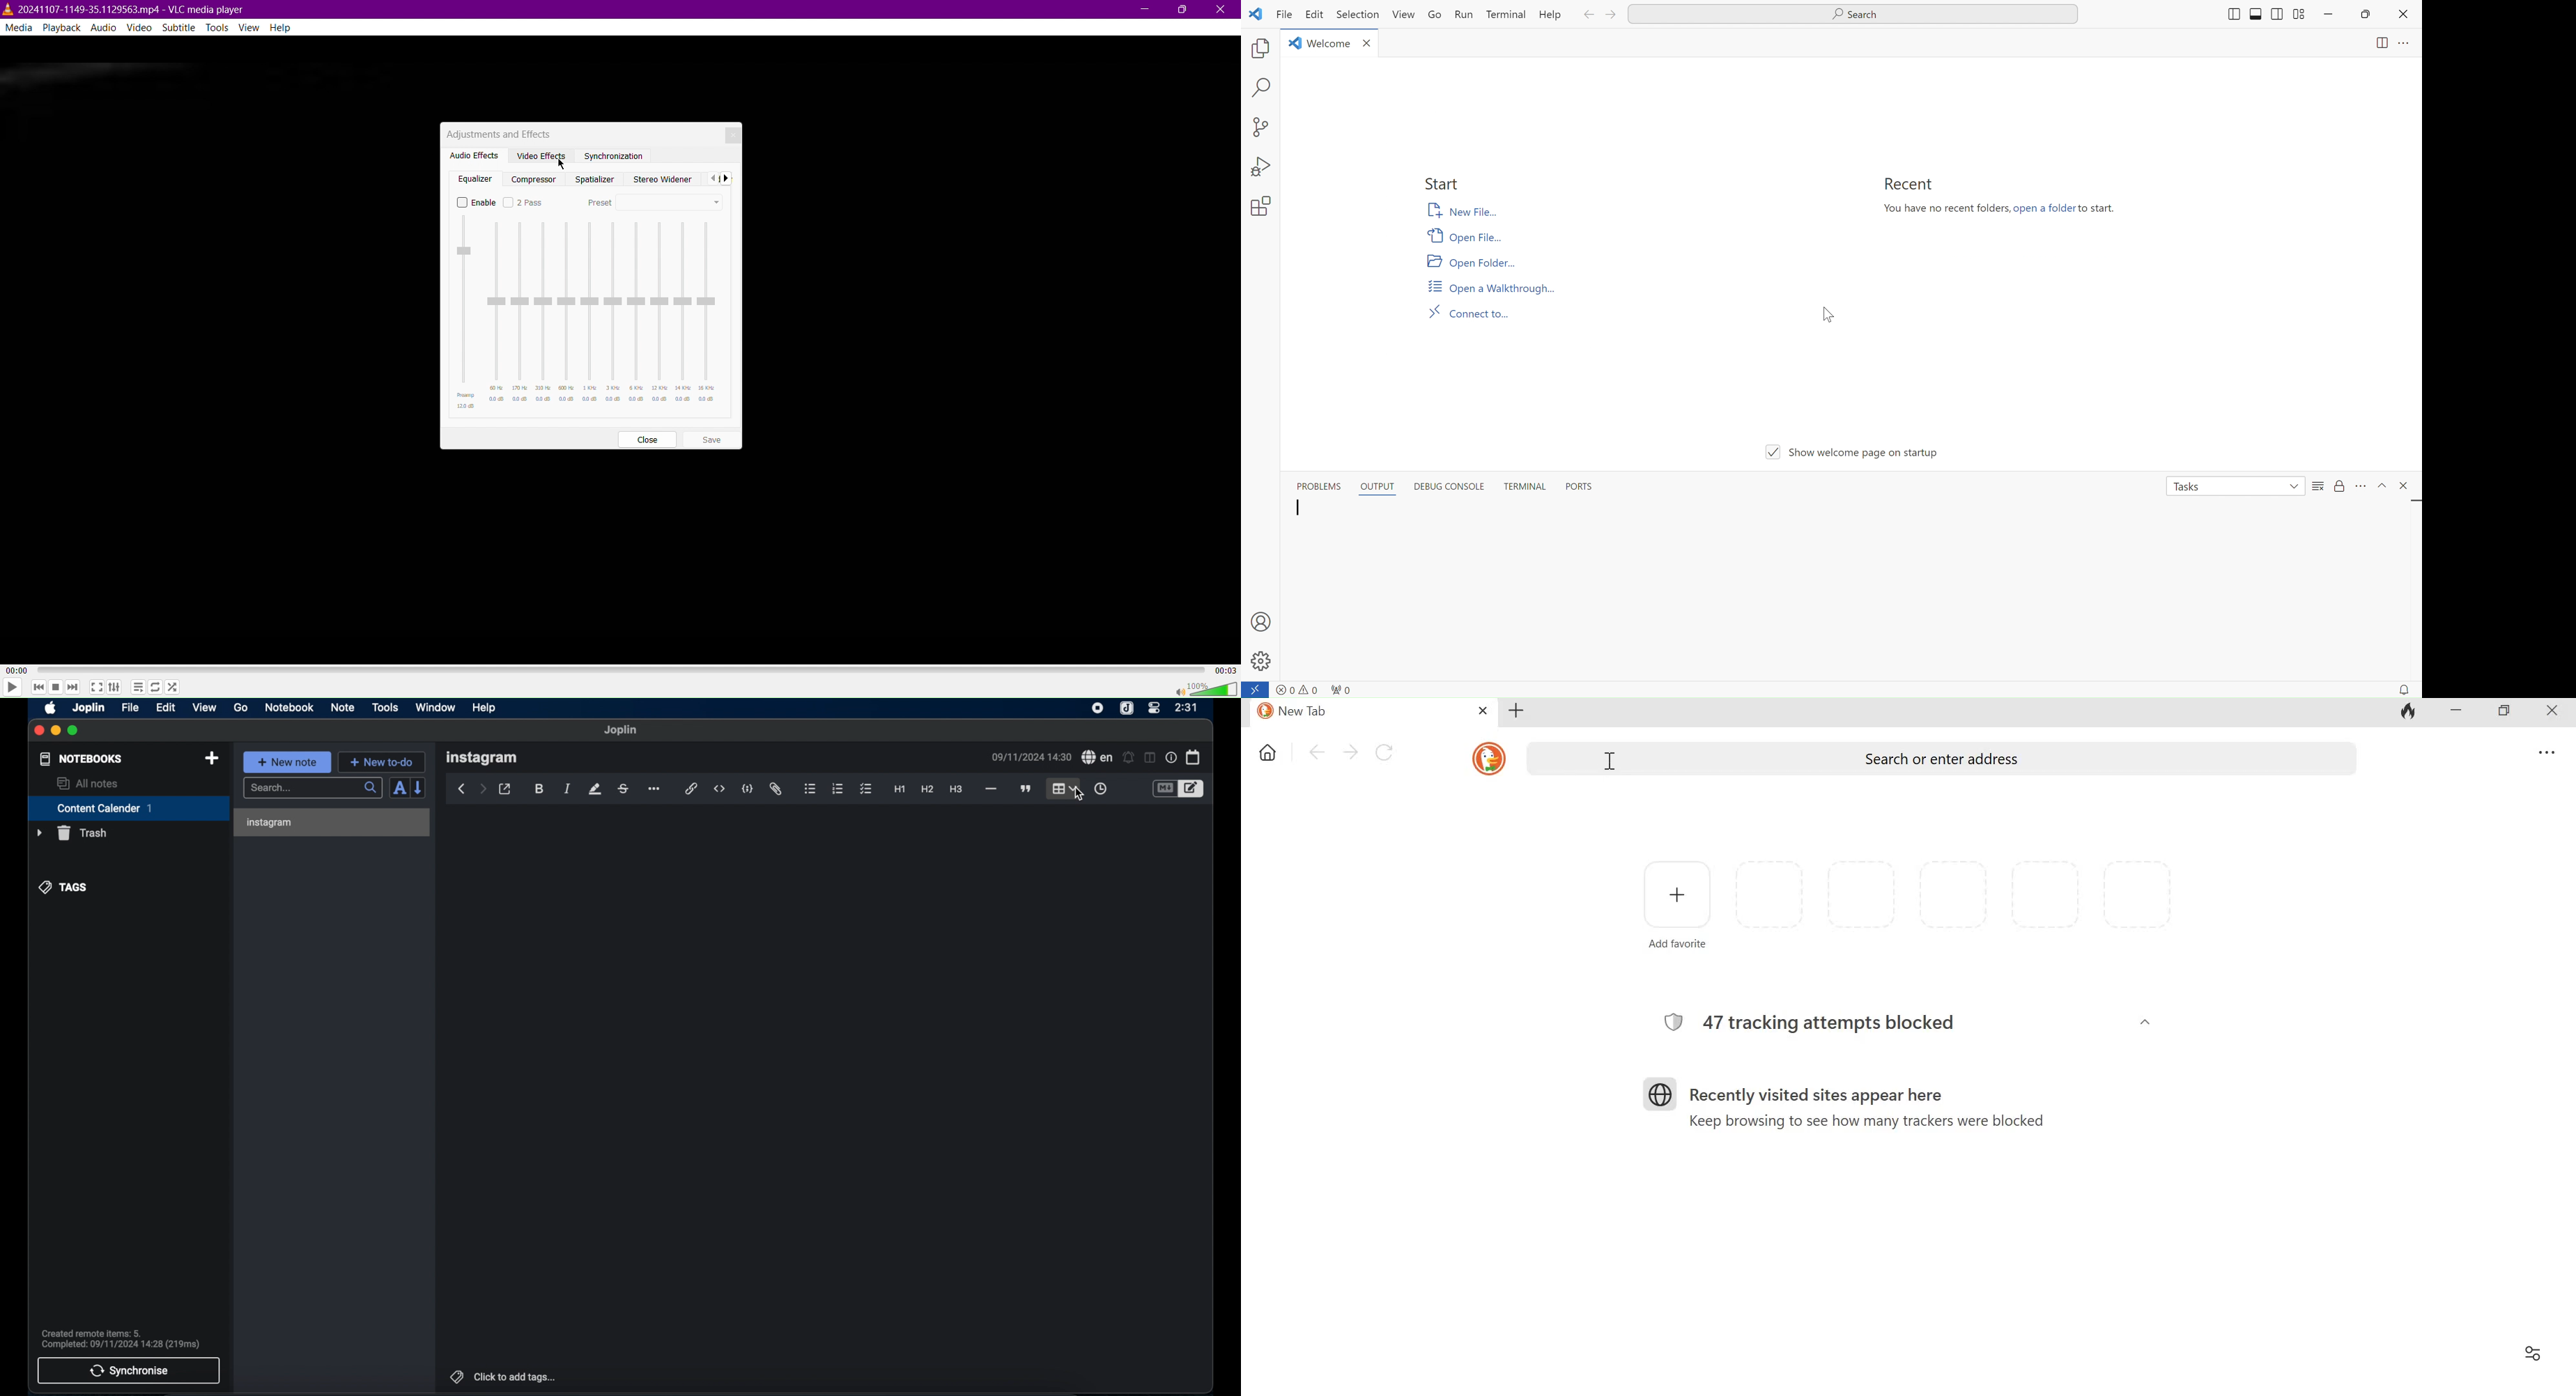  Describe the element at coordinates (482, 758) in the screenshot. I see `instagram` at that location.